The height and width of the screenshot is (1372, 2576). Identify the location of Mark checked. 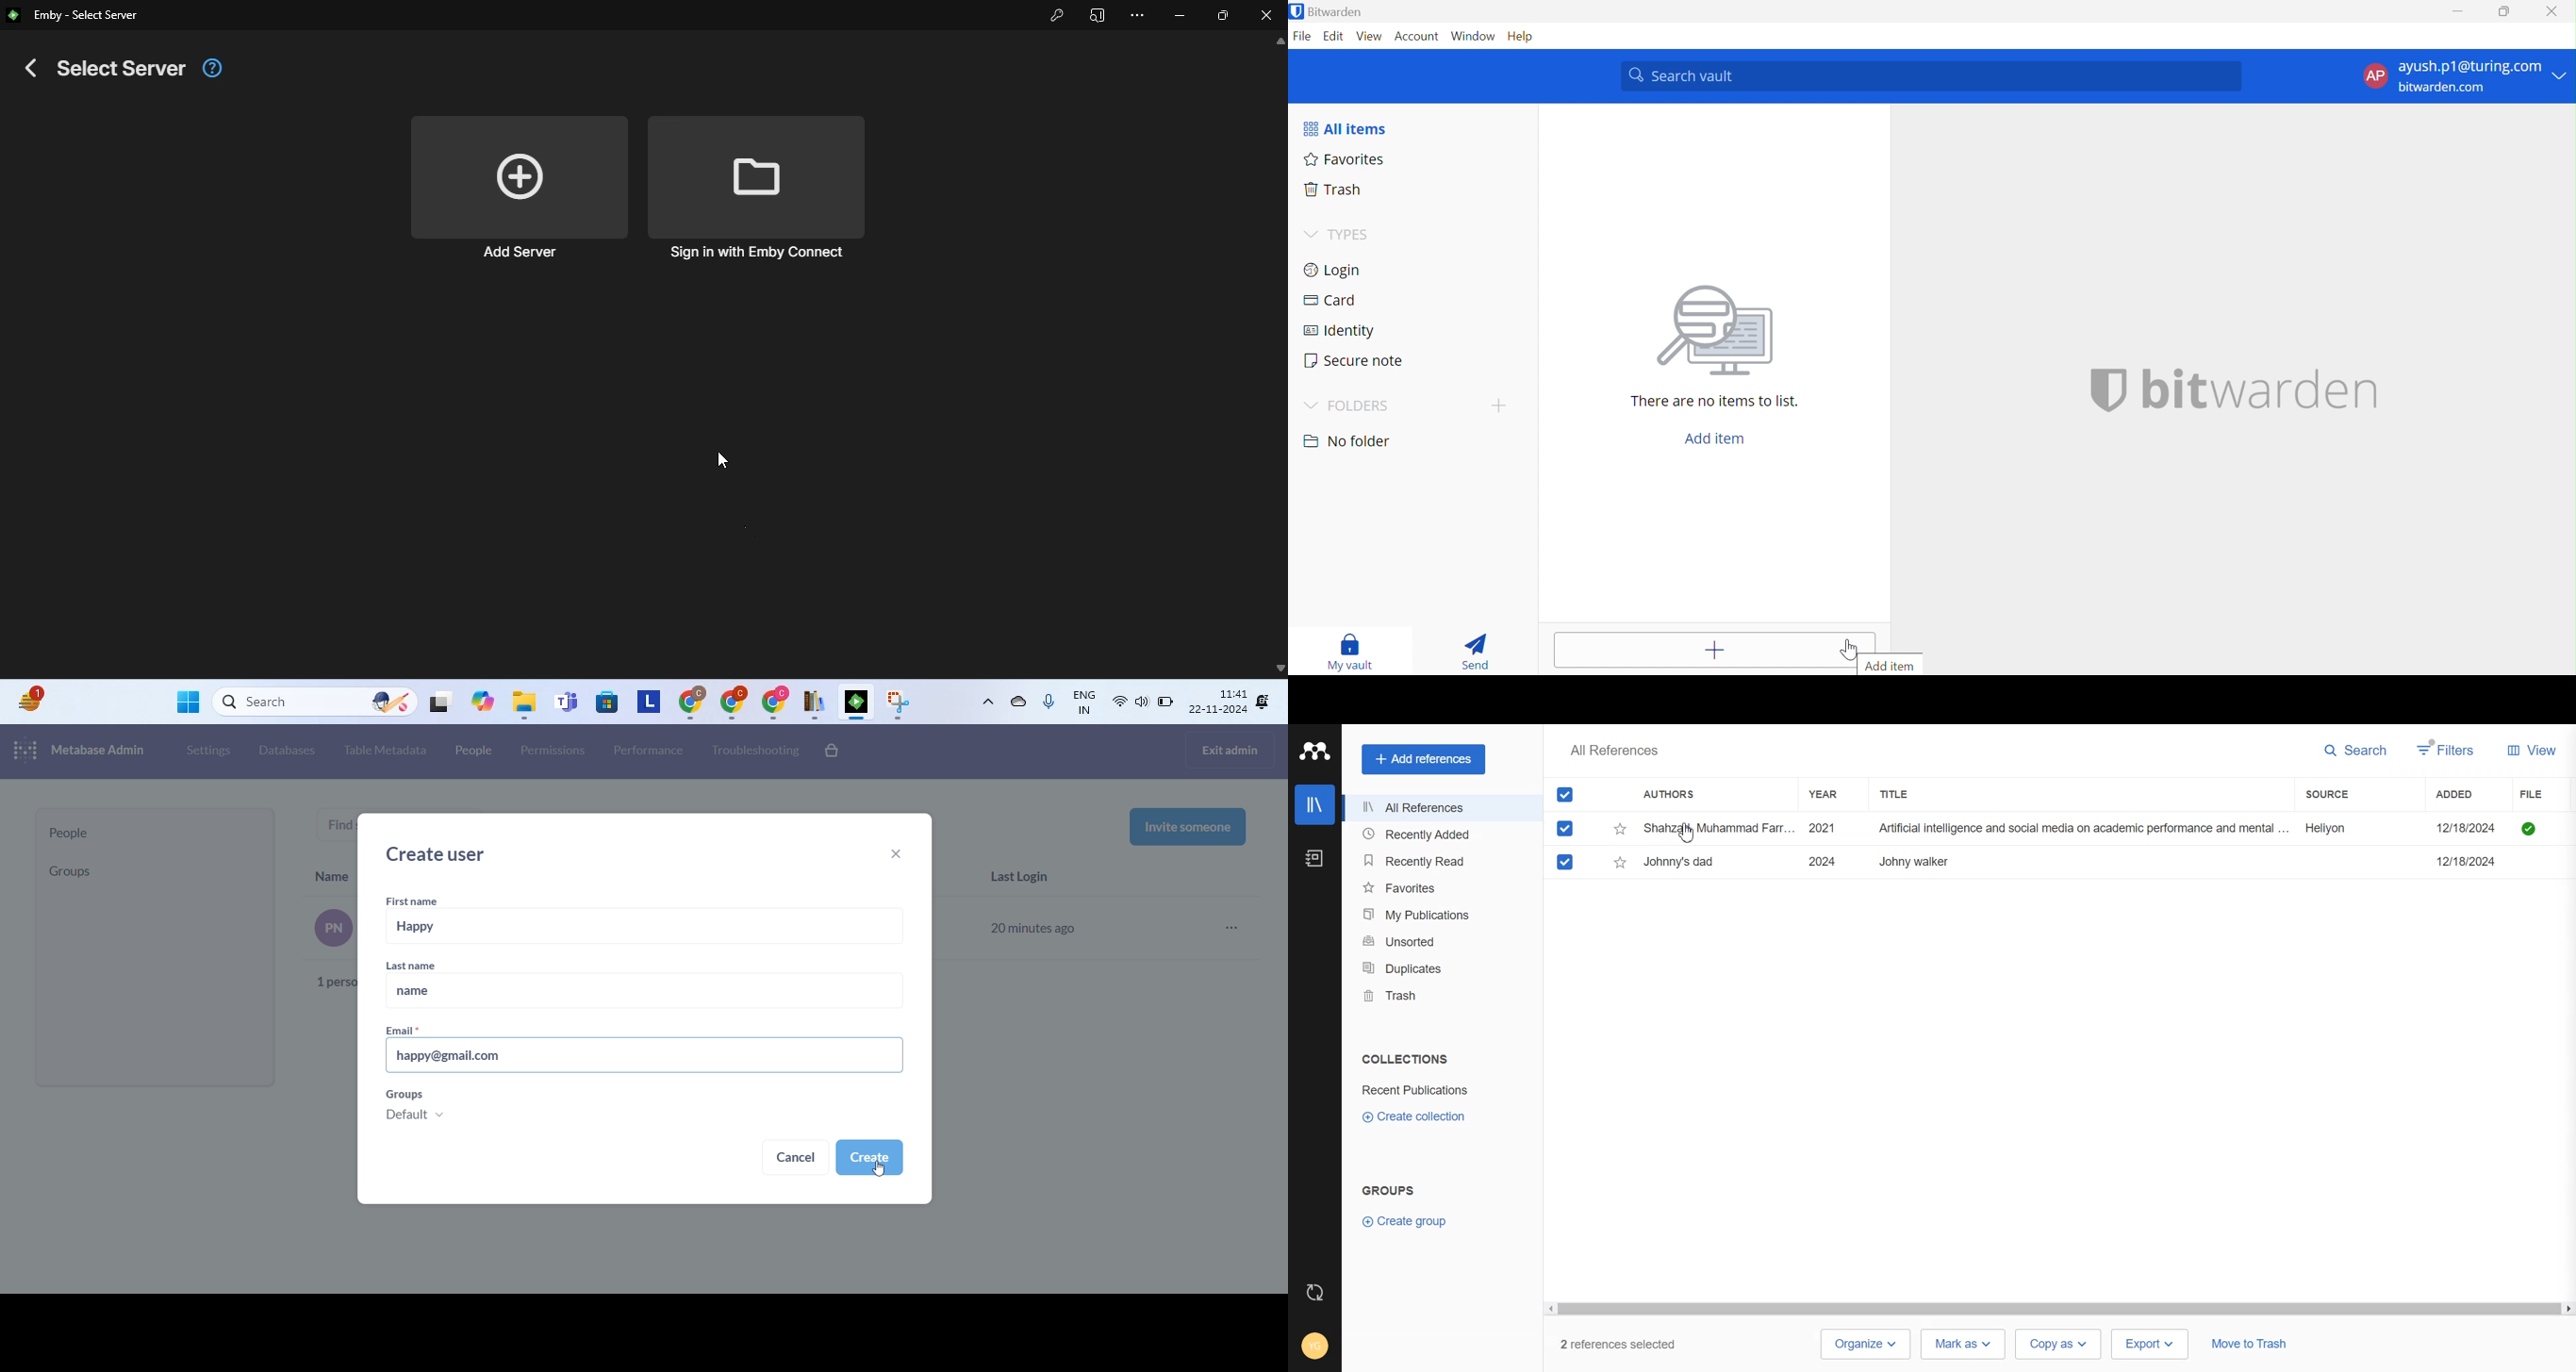
(1566, 862).